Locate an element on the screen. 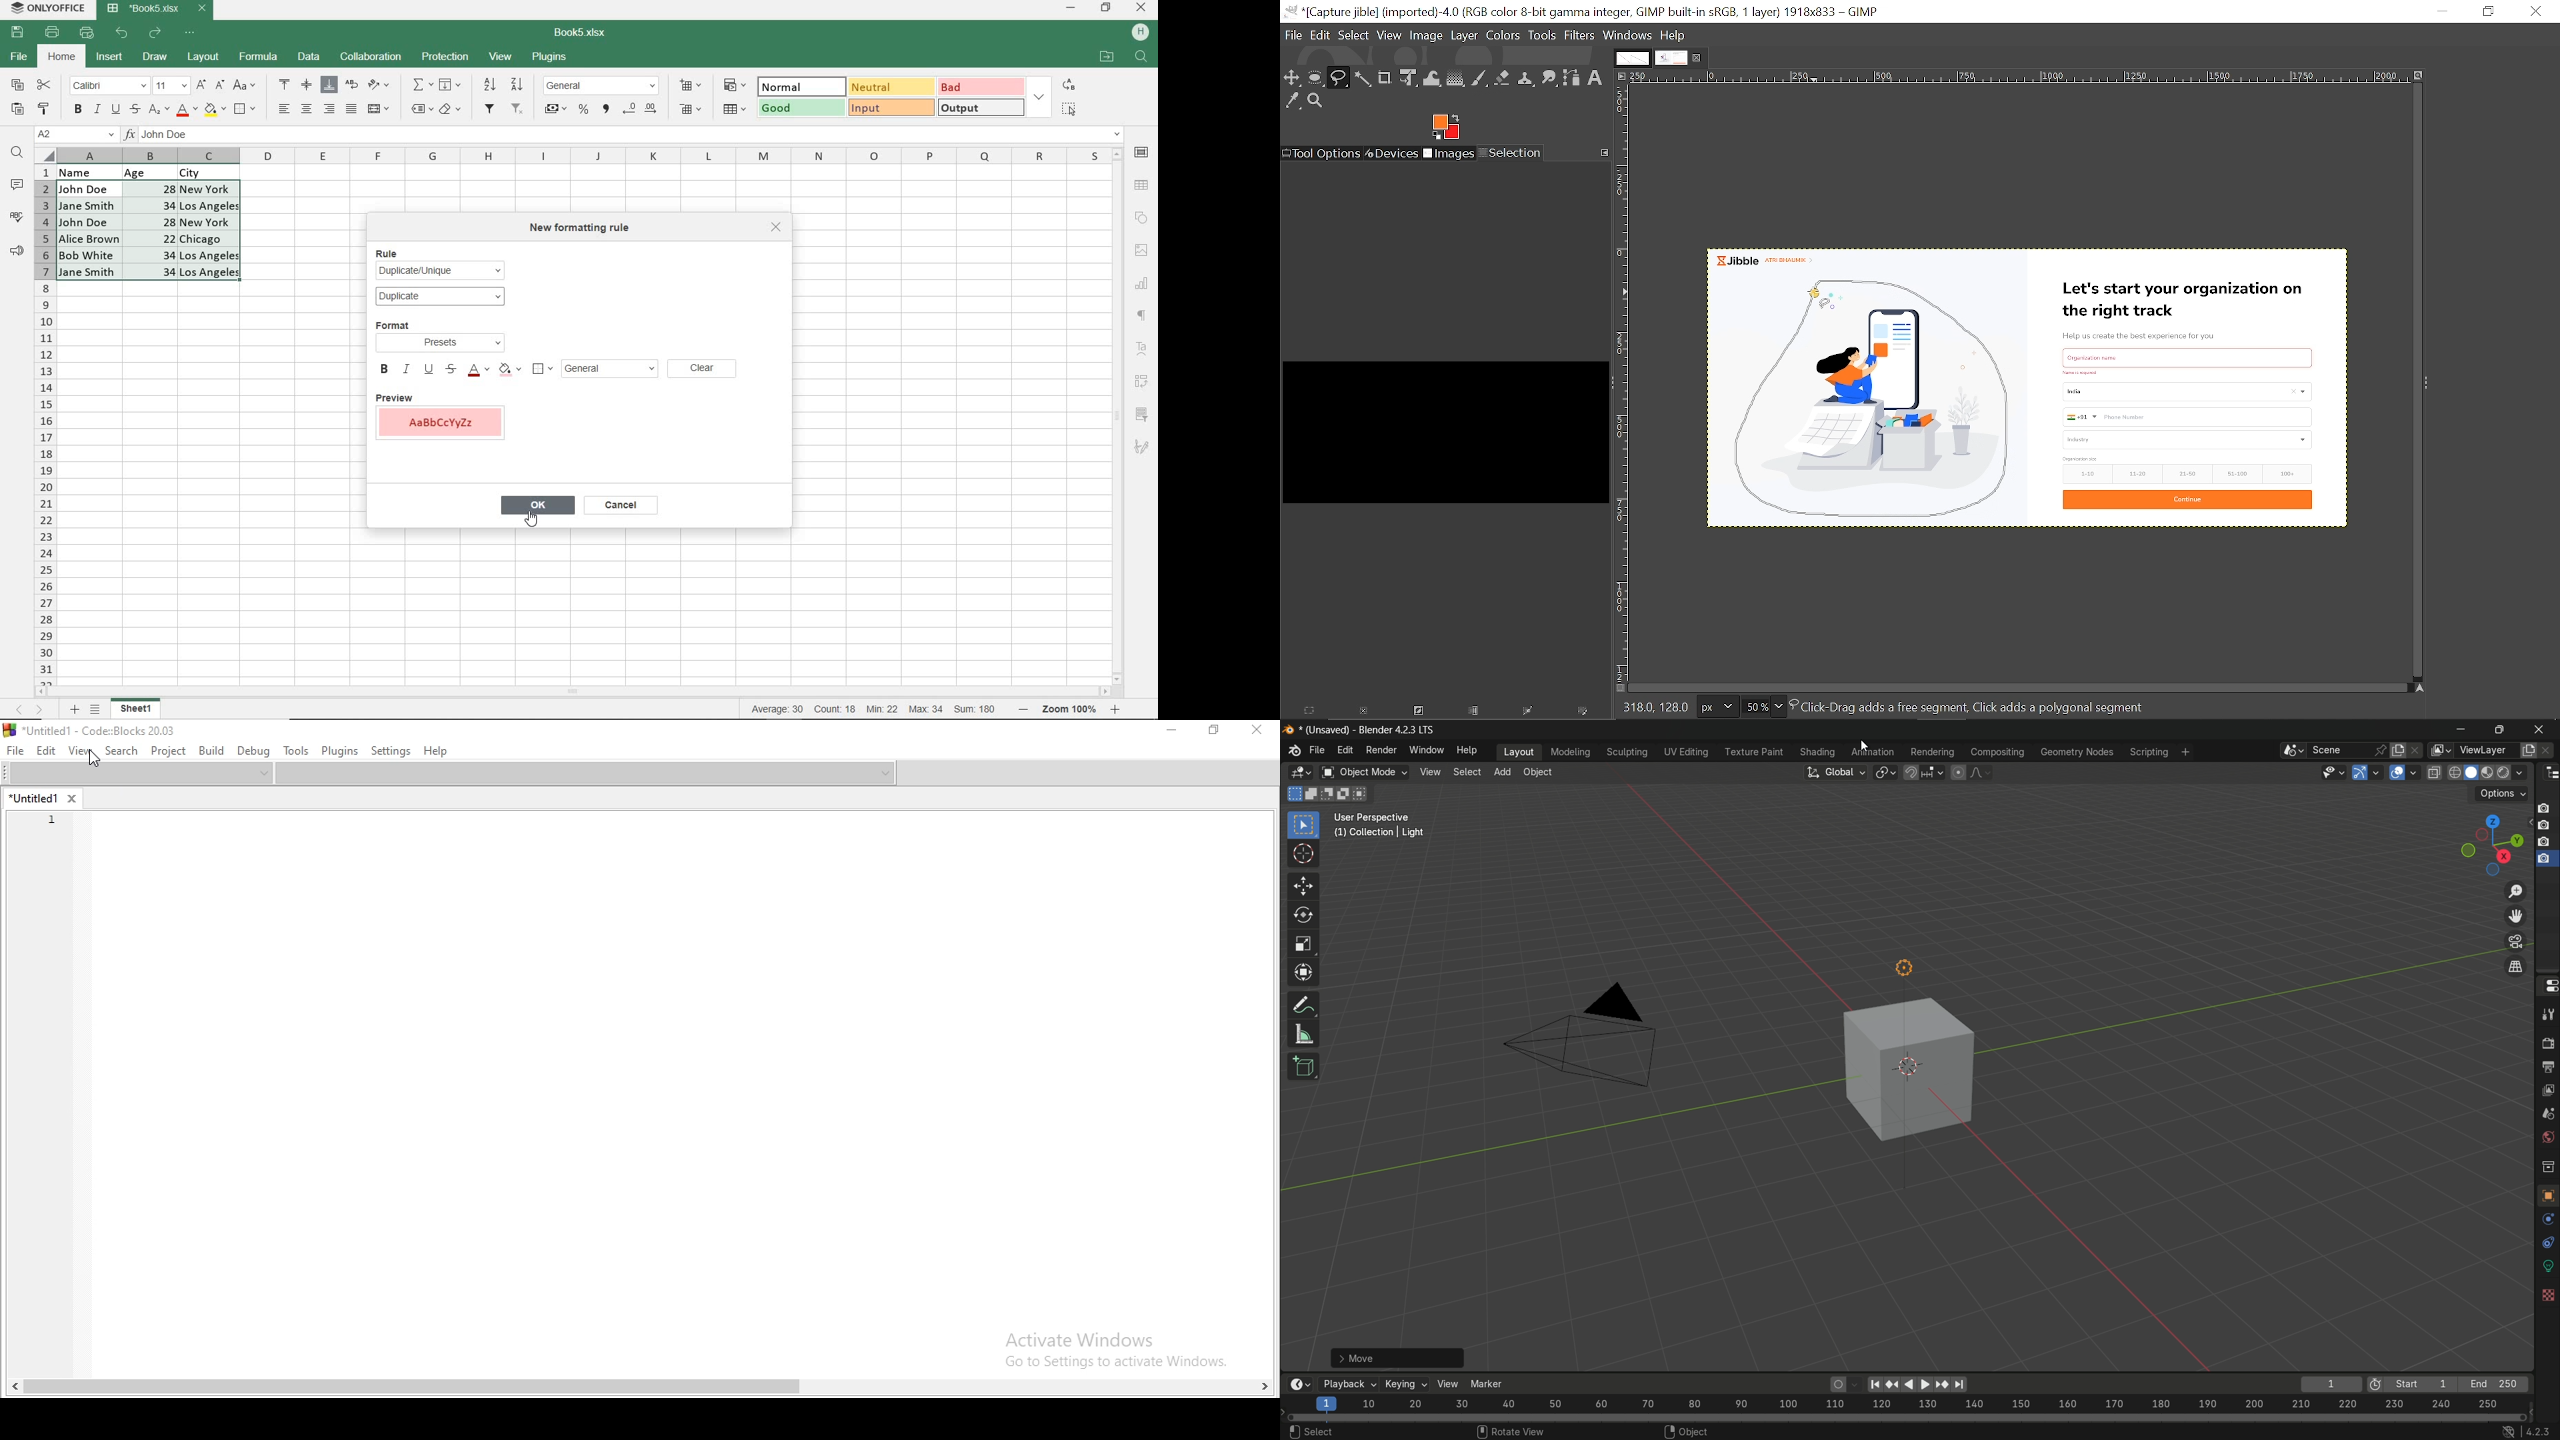 Image resolution: width=2576 pixels, height=1456 pixels. view is located at coordinates (1430, 773).